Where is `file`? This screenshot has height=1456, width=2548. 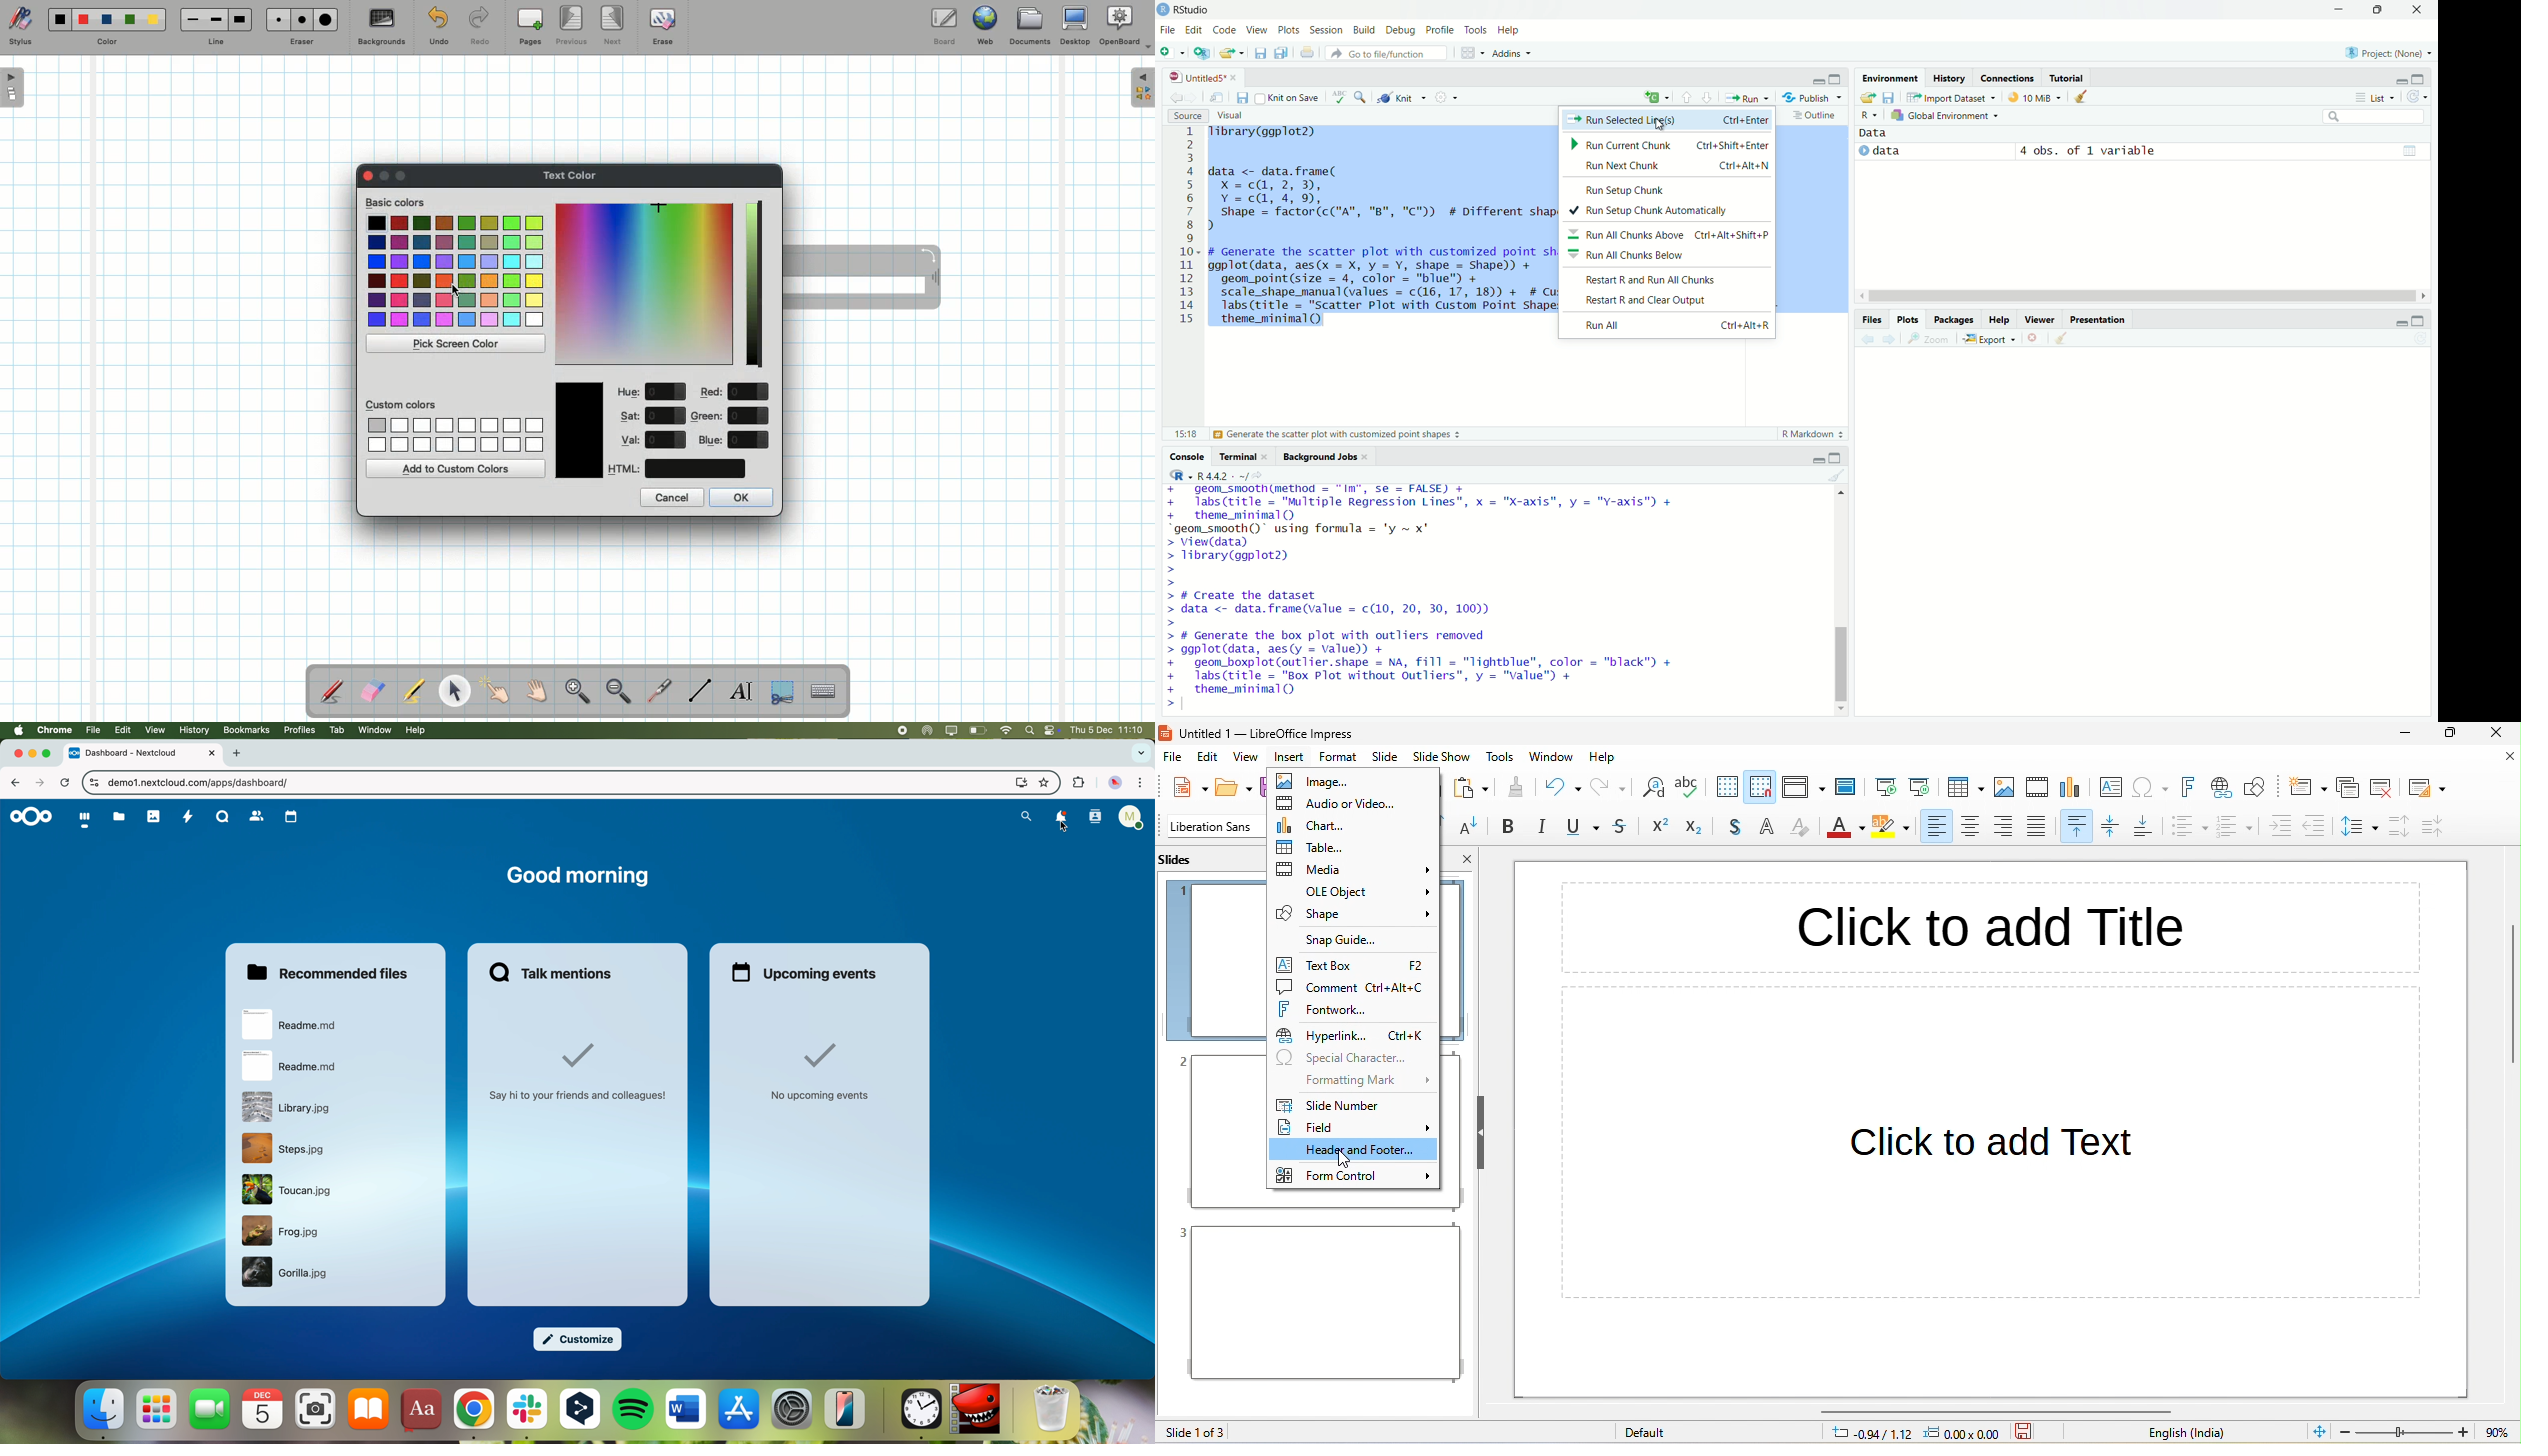 file is located at coordinates (91, 730).